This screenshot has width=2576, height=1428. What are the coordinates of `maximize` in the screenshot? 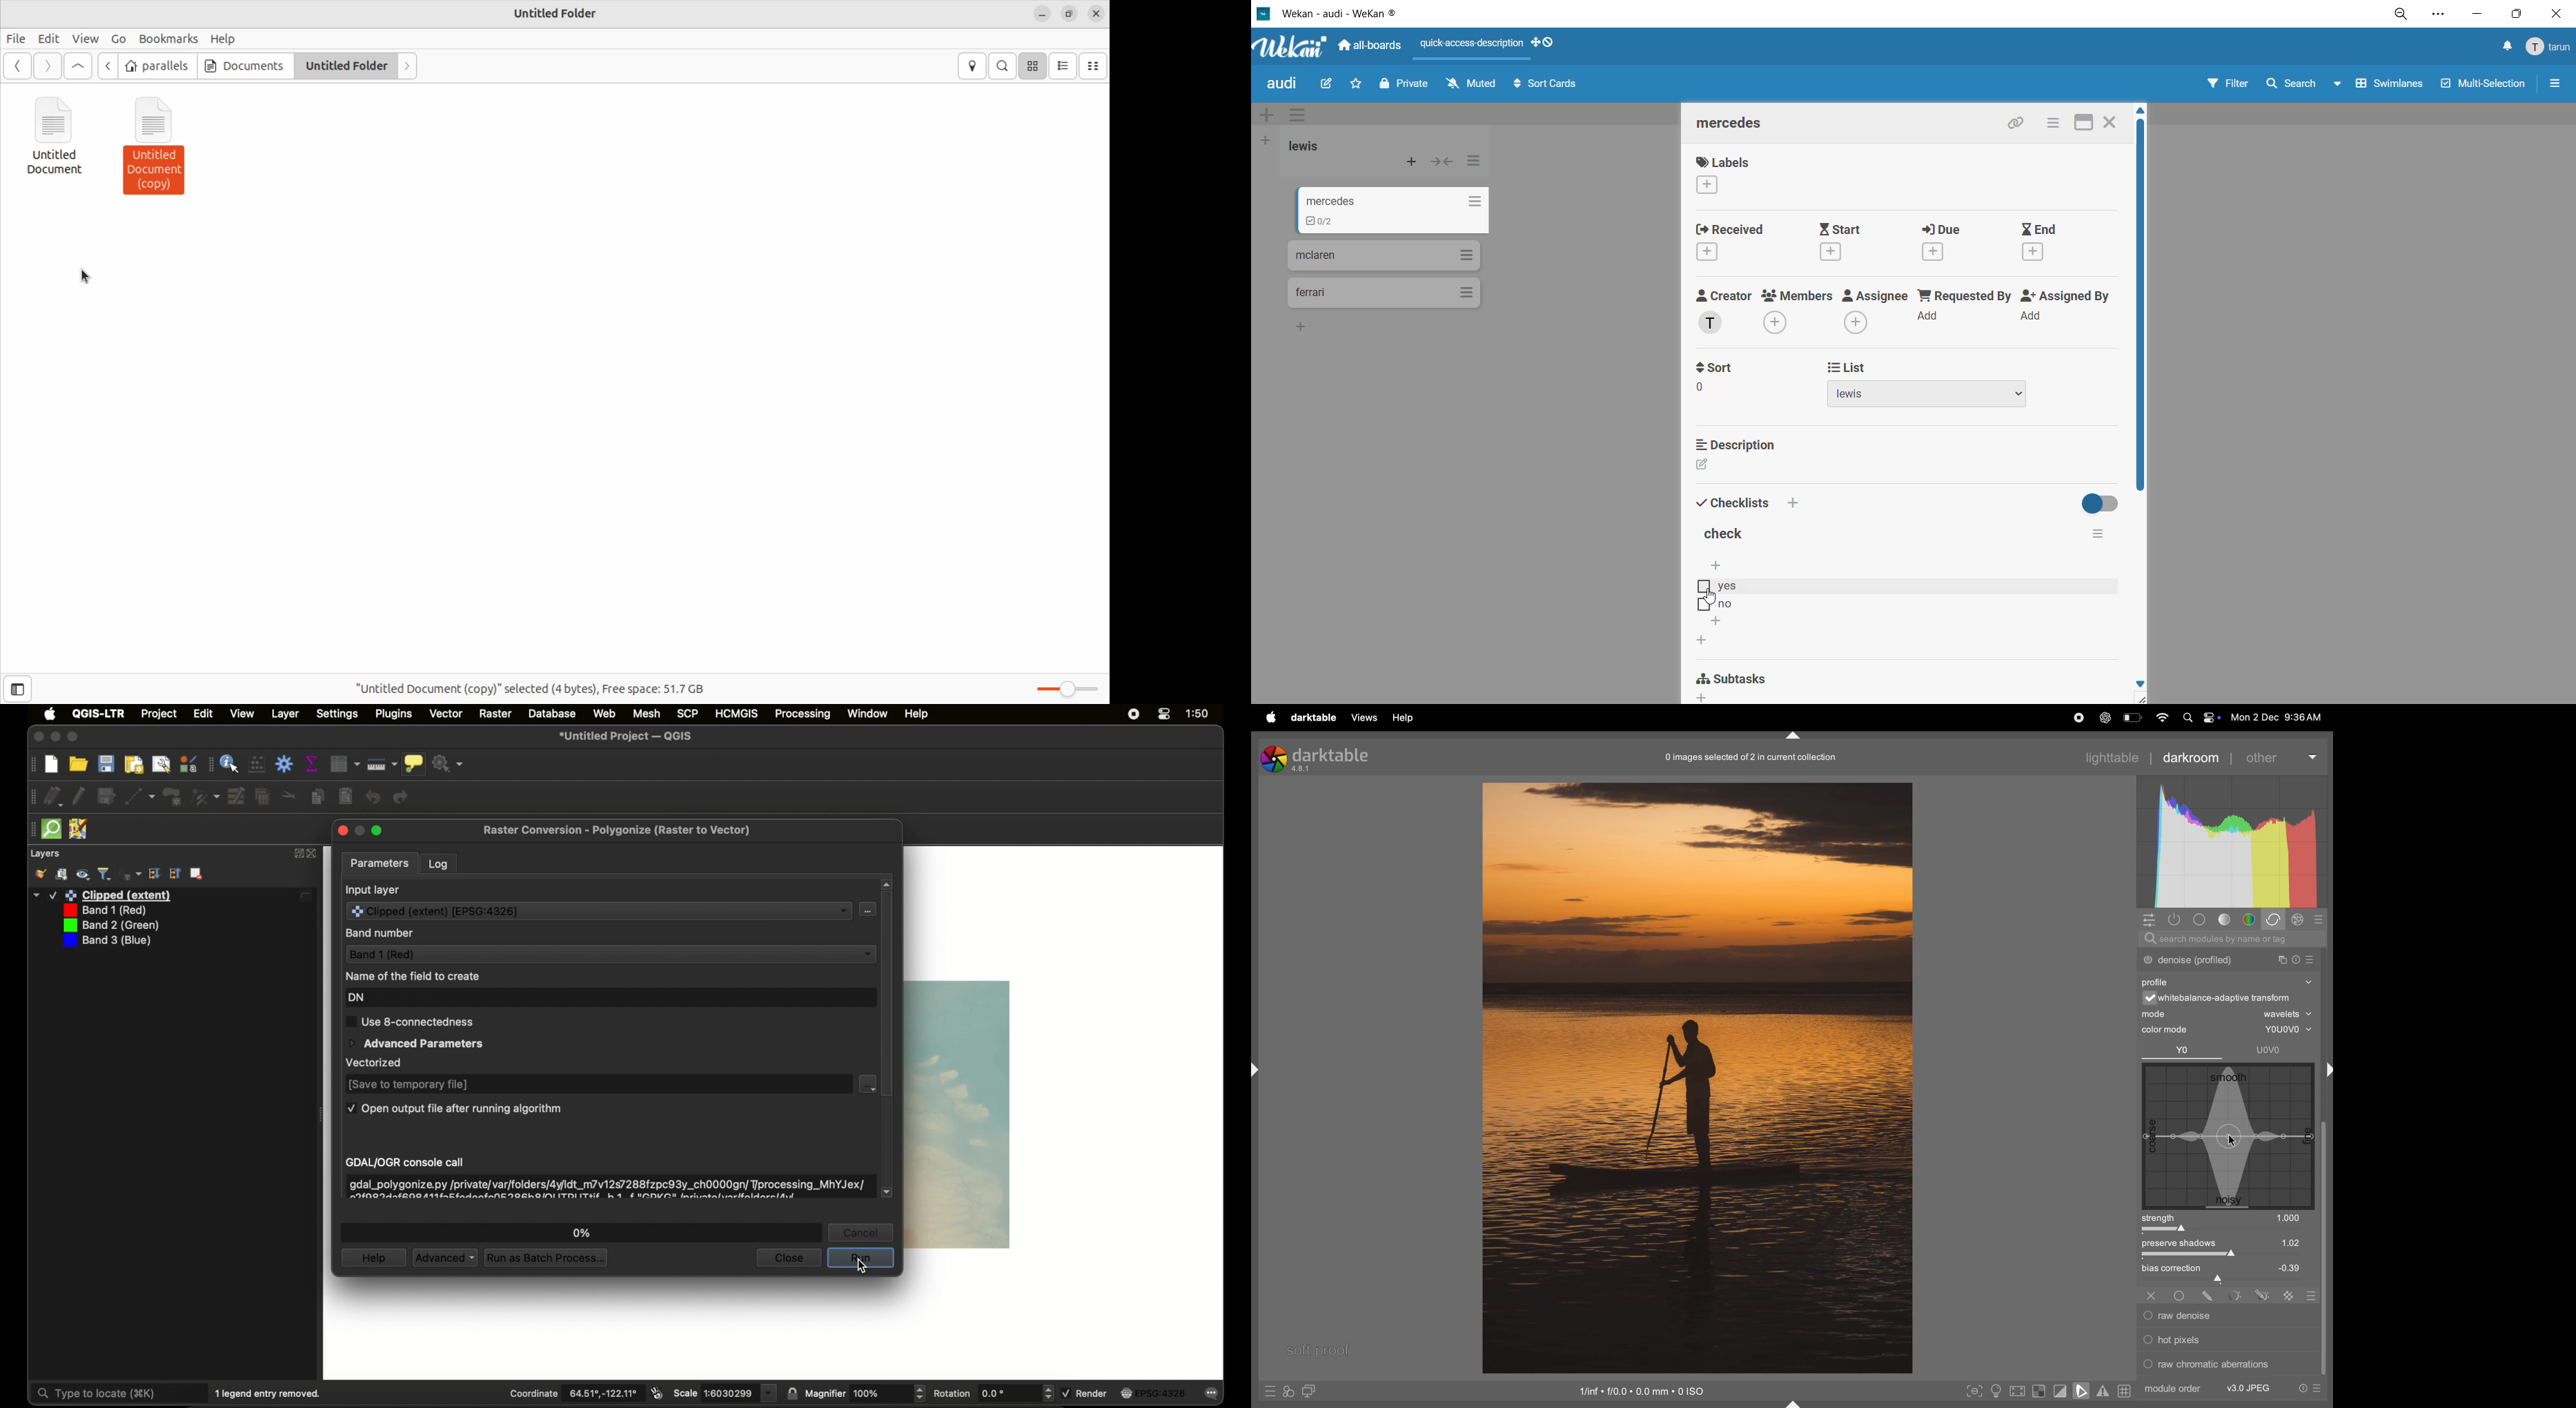 It's located at (2083, 124).